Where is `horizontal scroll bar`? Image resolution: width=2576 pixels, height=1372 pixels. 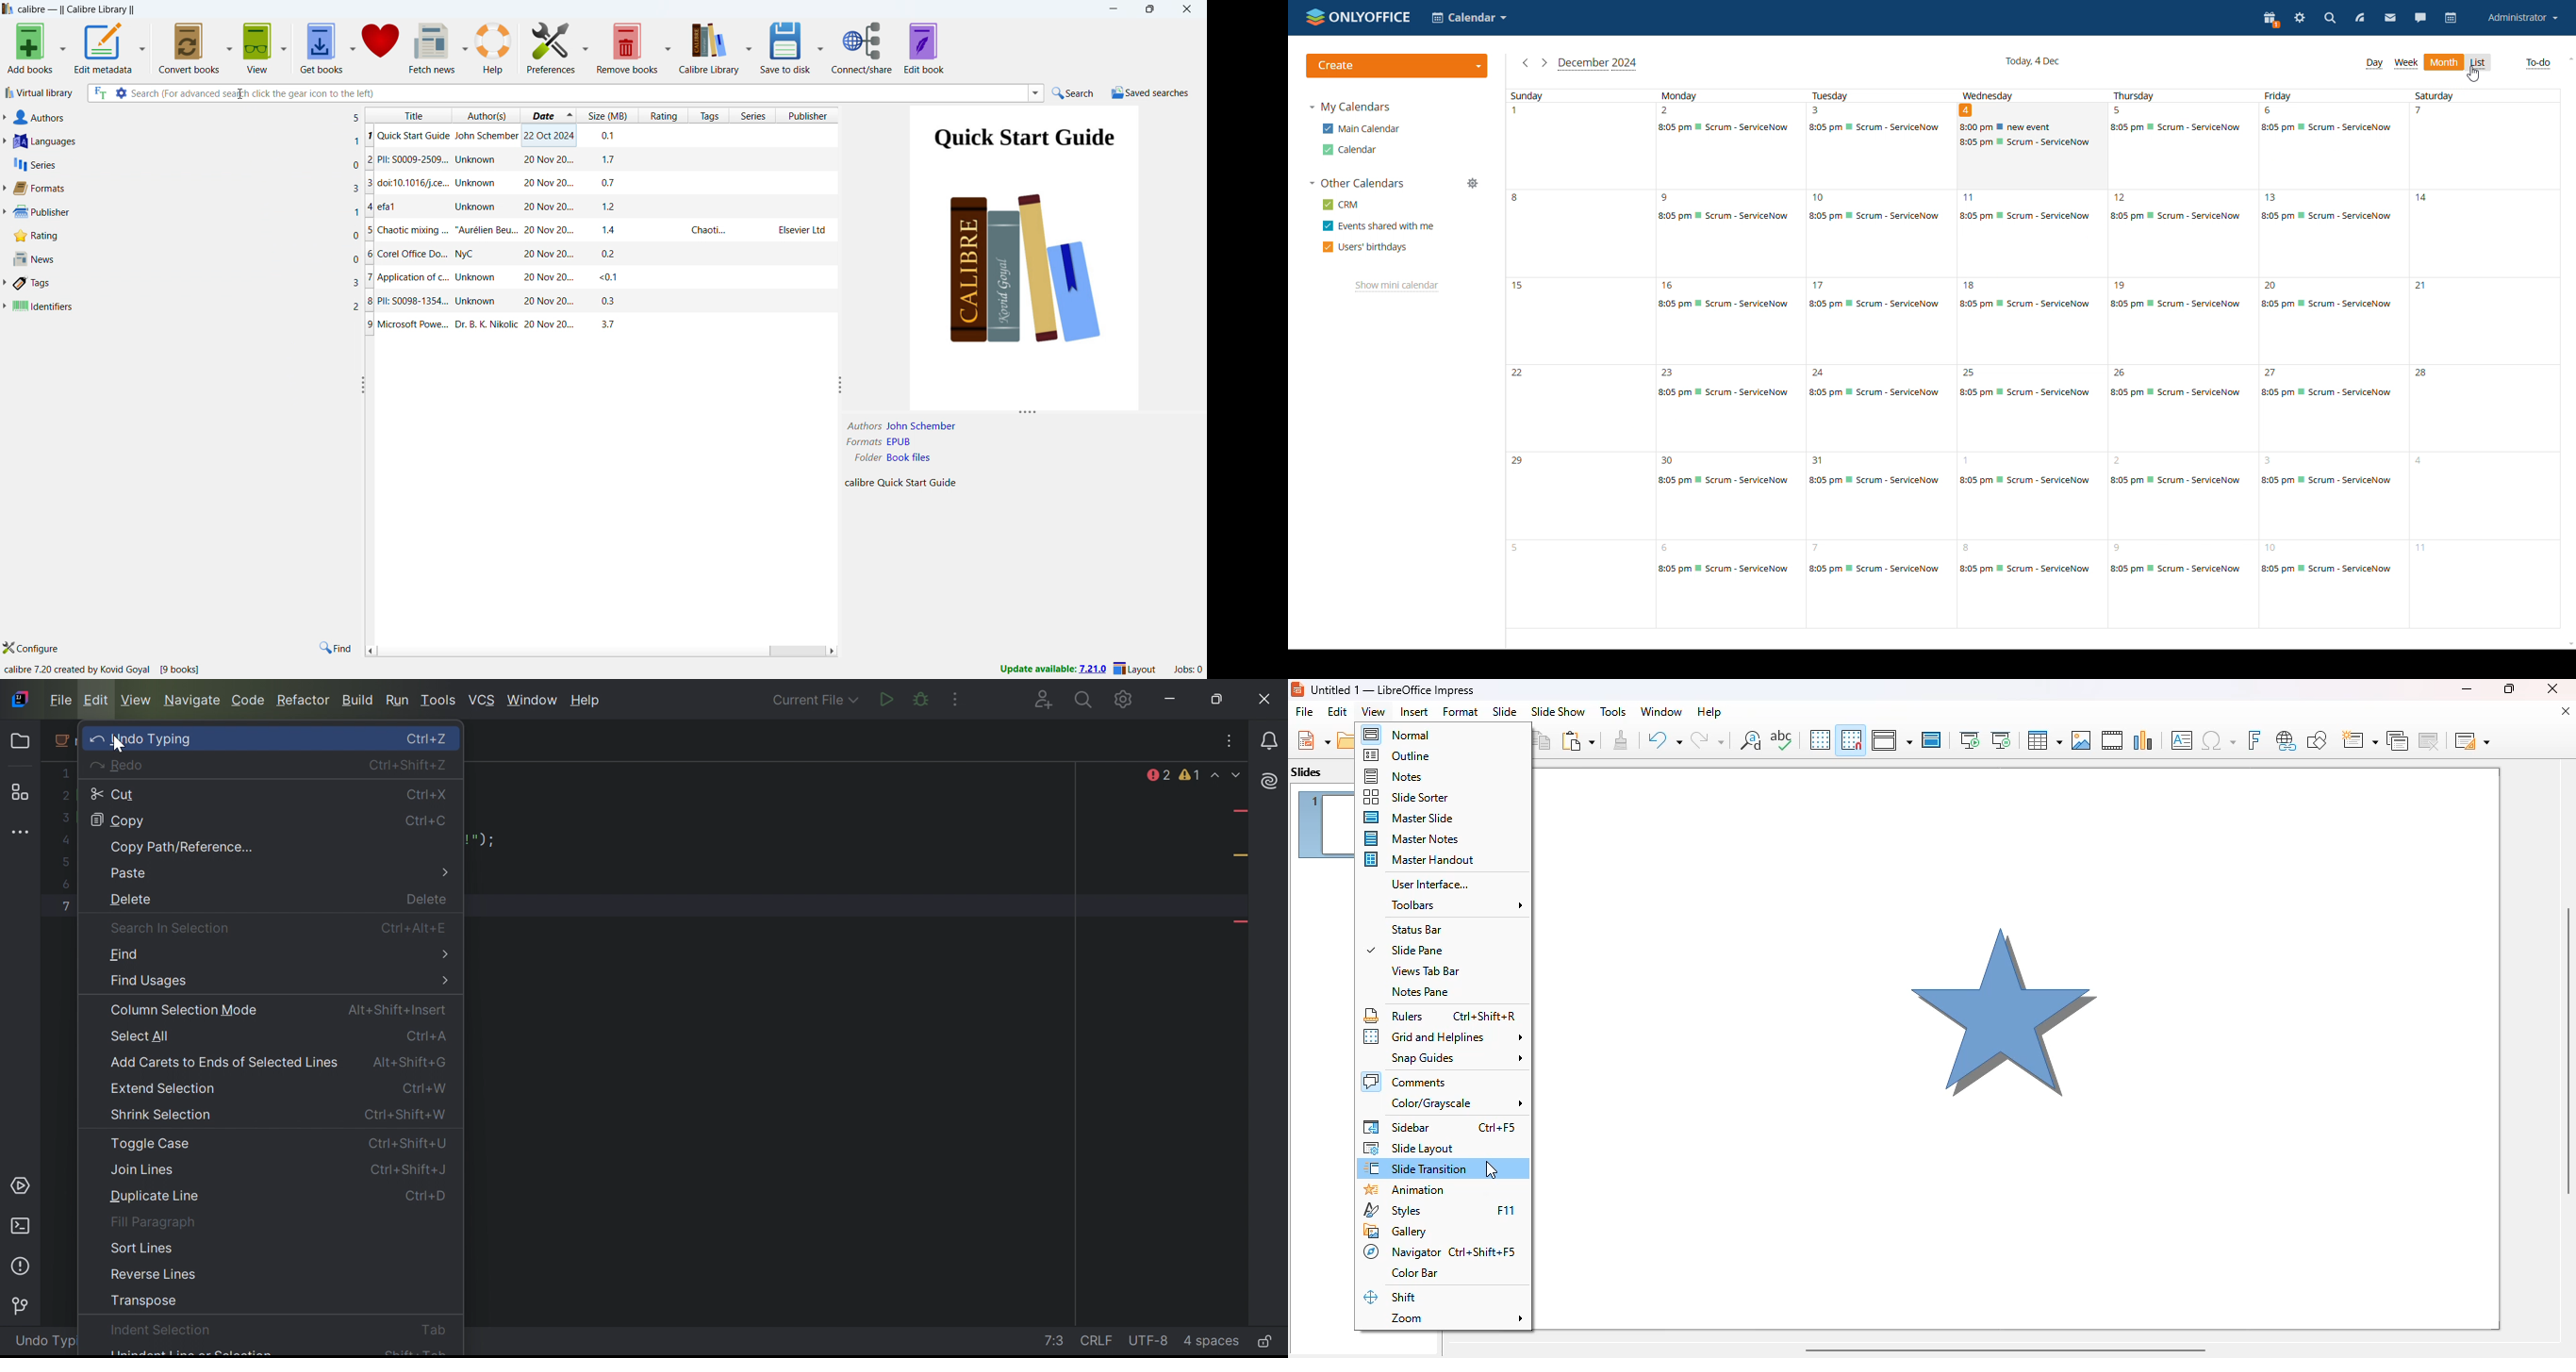
horizontal scroll bar is located at coordinates (2005, 1350).